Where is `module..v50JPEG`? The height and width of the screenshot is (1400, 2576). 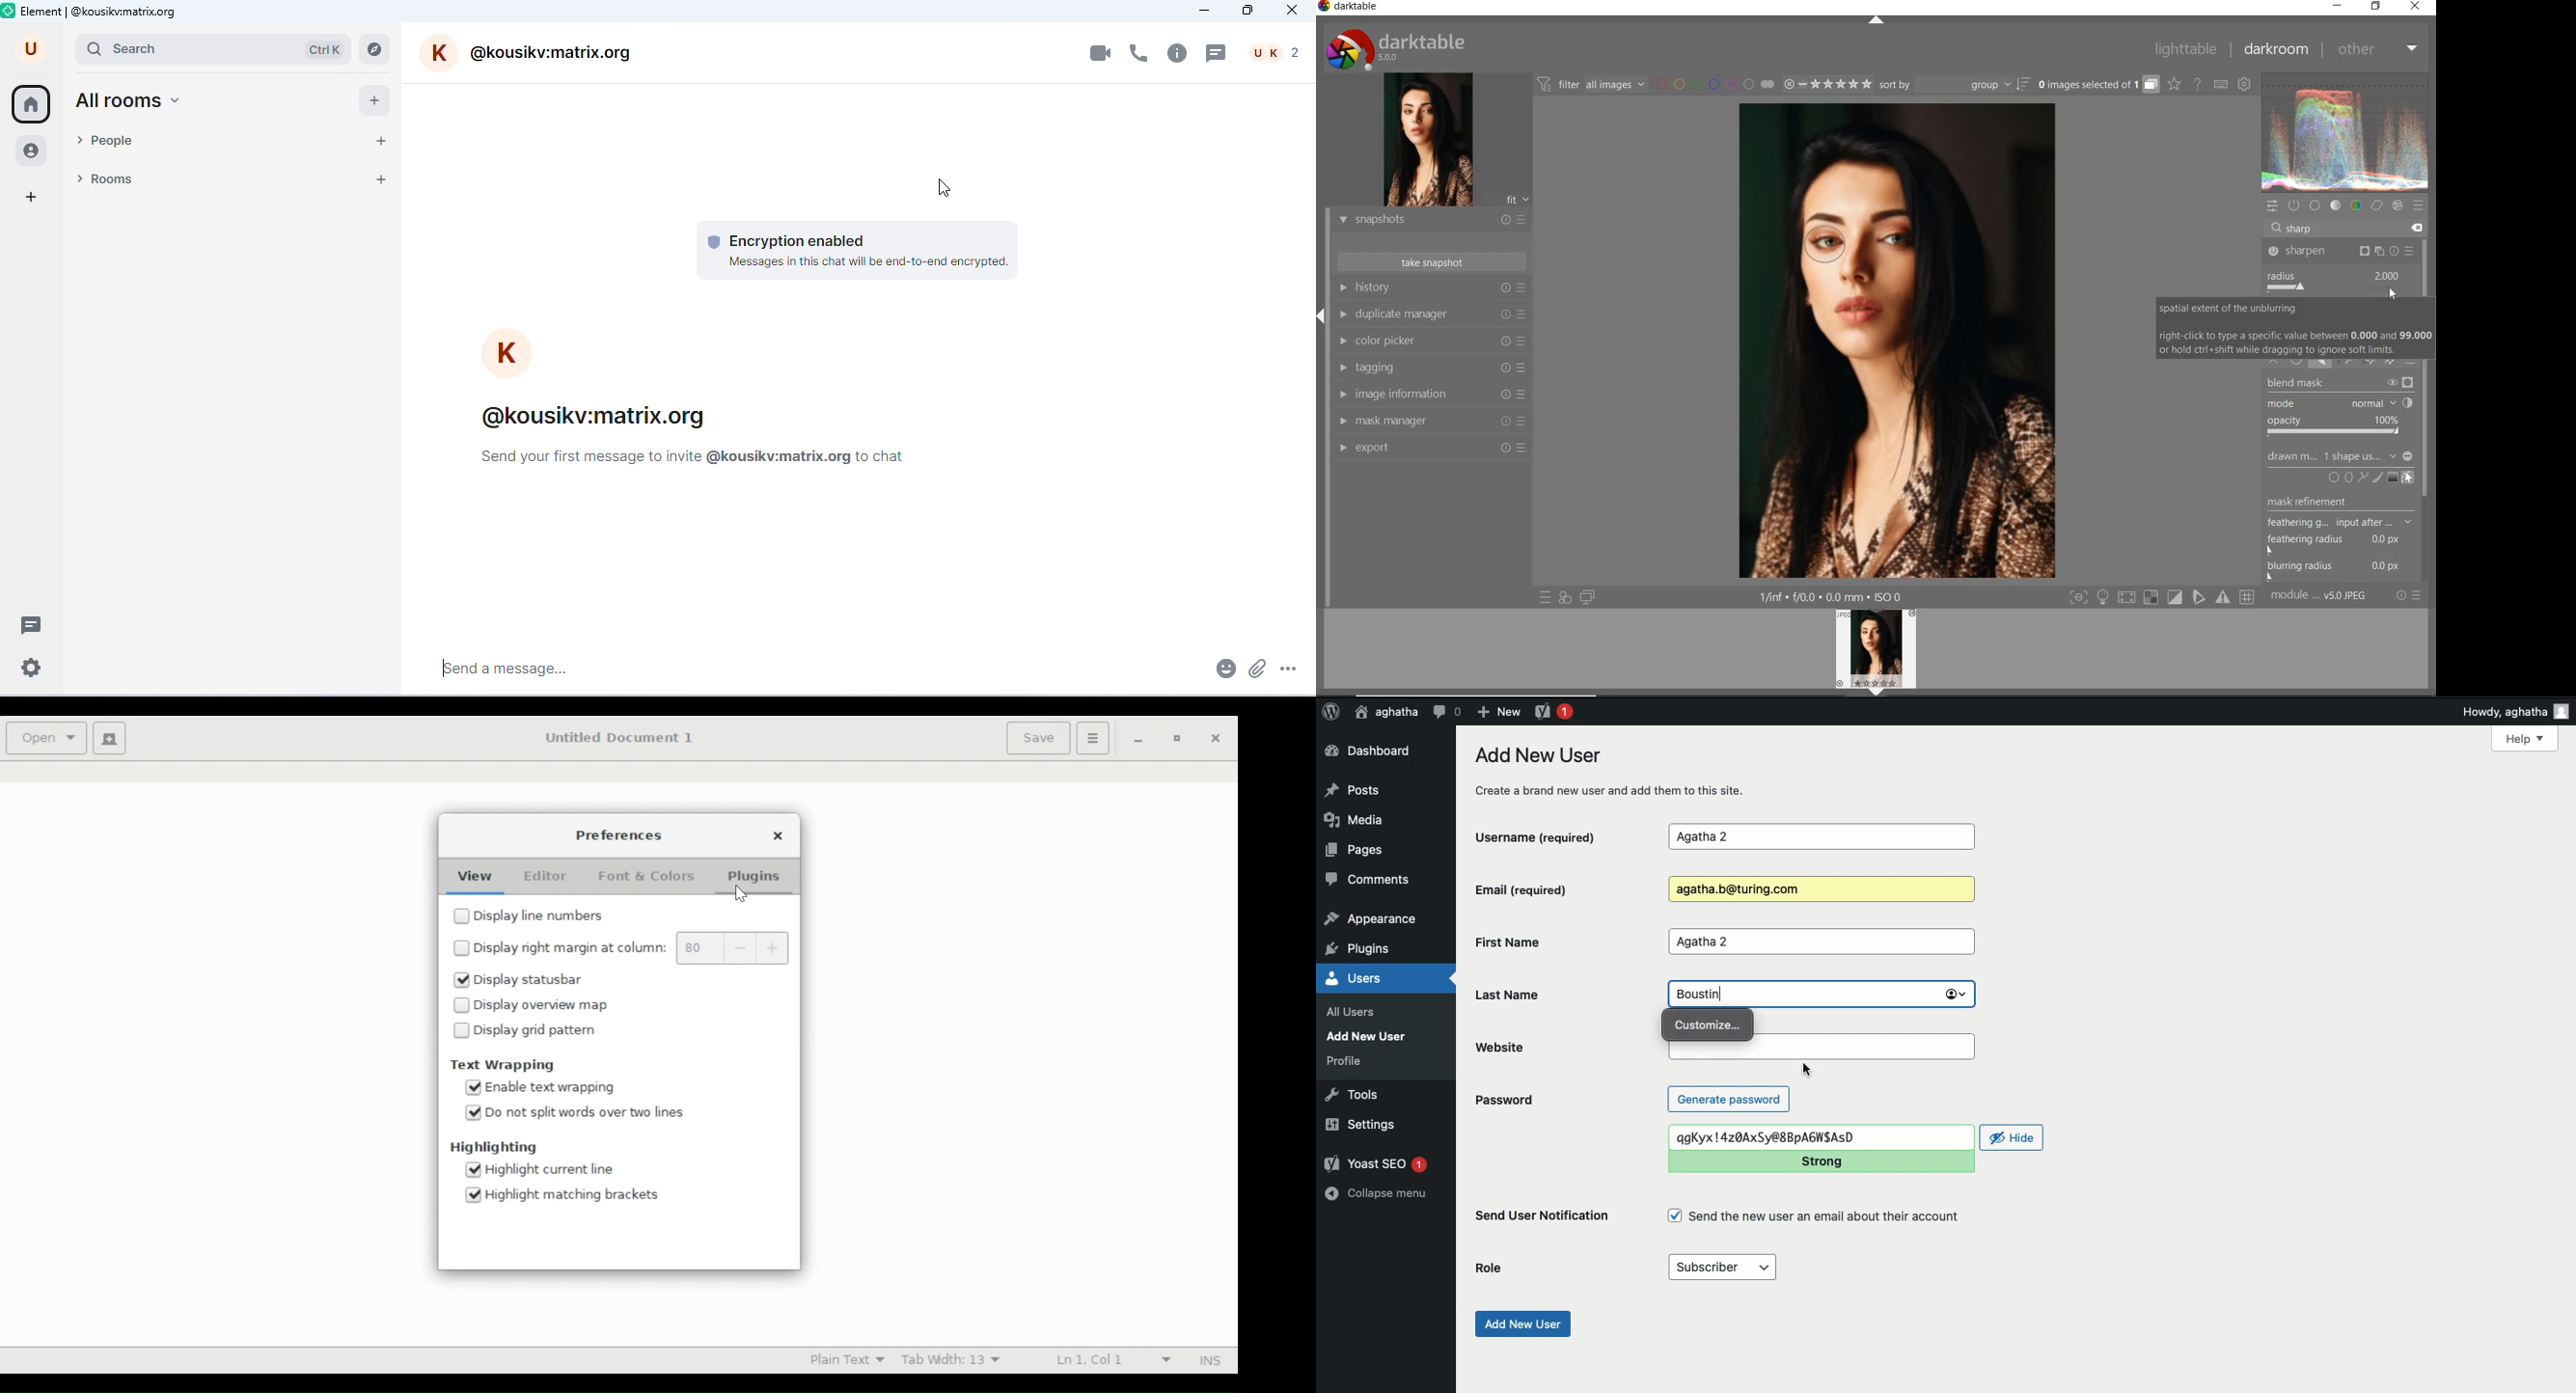 module..v50JPEG is located at coordinates (2319, 594).